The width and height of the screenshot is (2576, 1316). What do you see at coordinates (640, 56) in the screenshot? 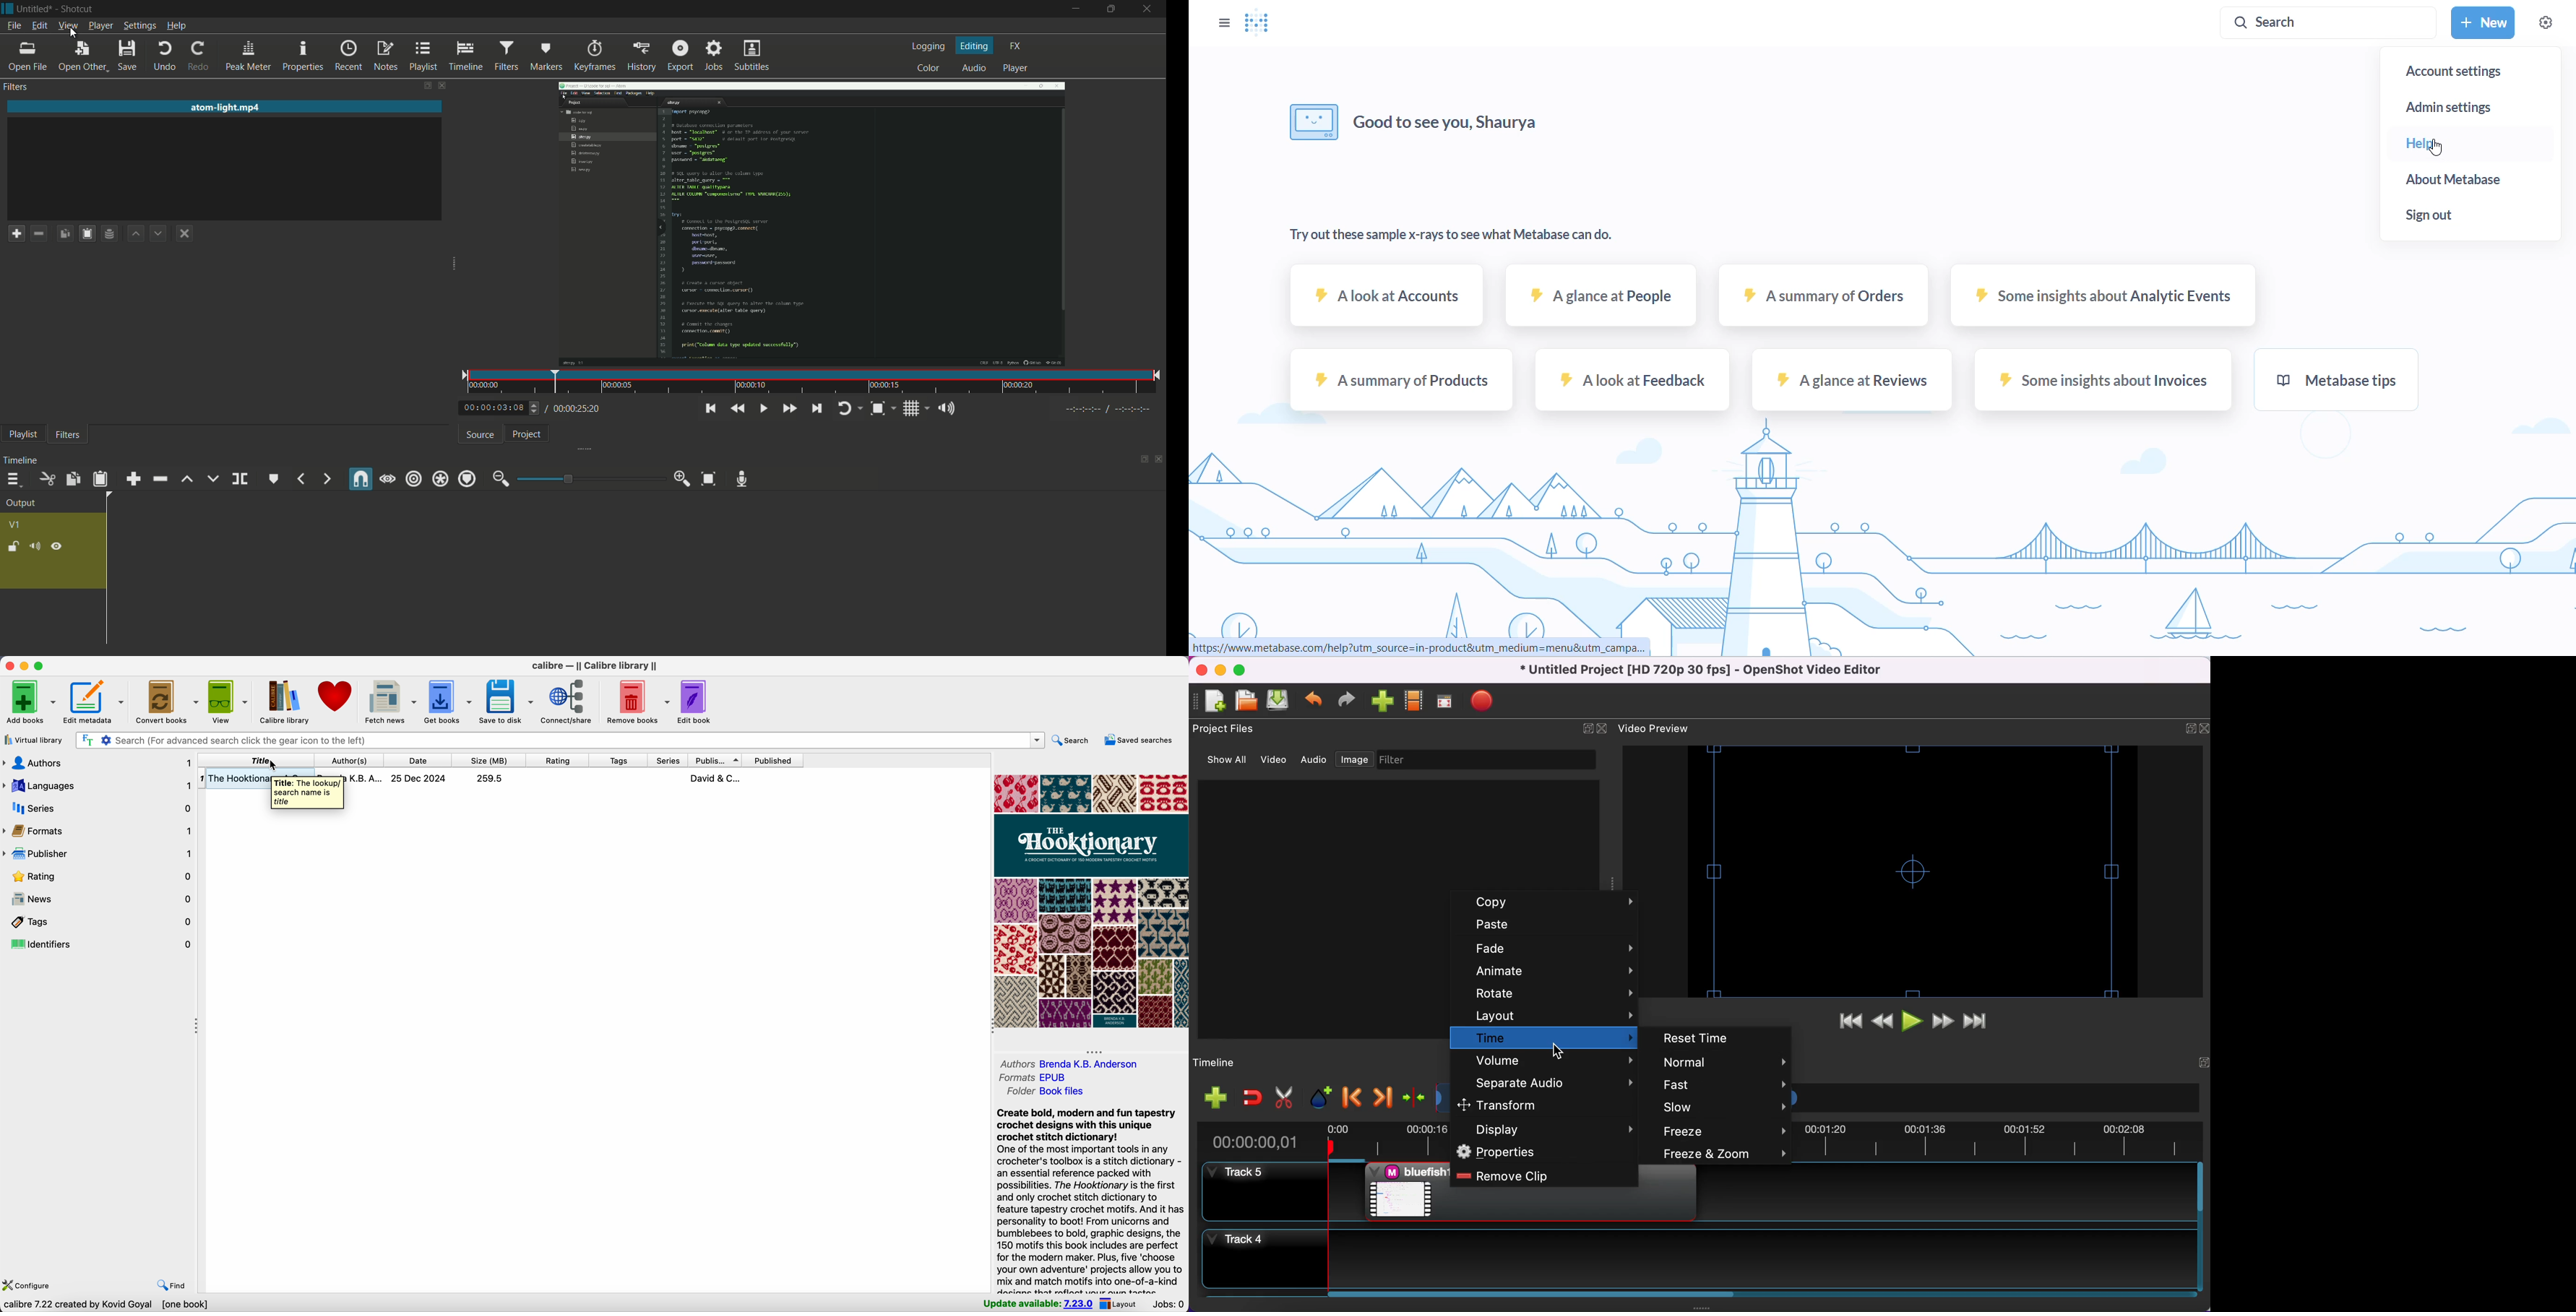
I see `history` at bounding box center [640, 56].